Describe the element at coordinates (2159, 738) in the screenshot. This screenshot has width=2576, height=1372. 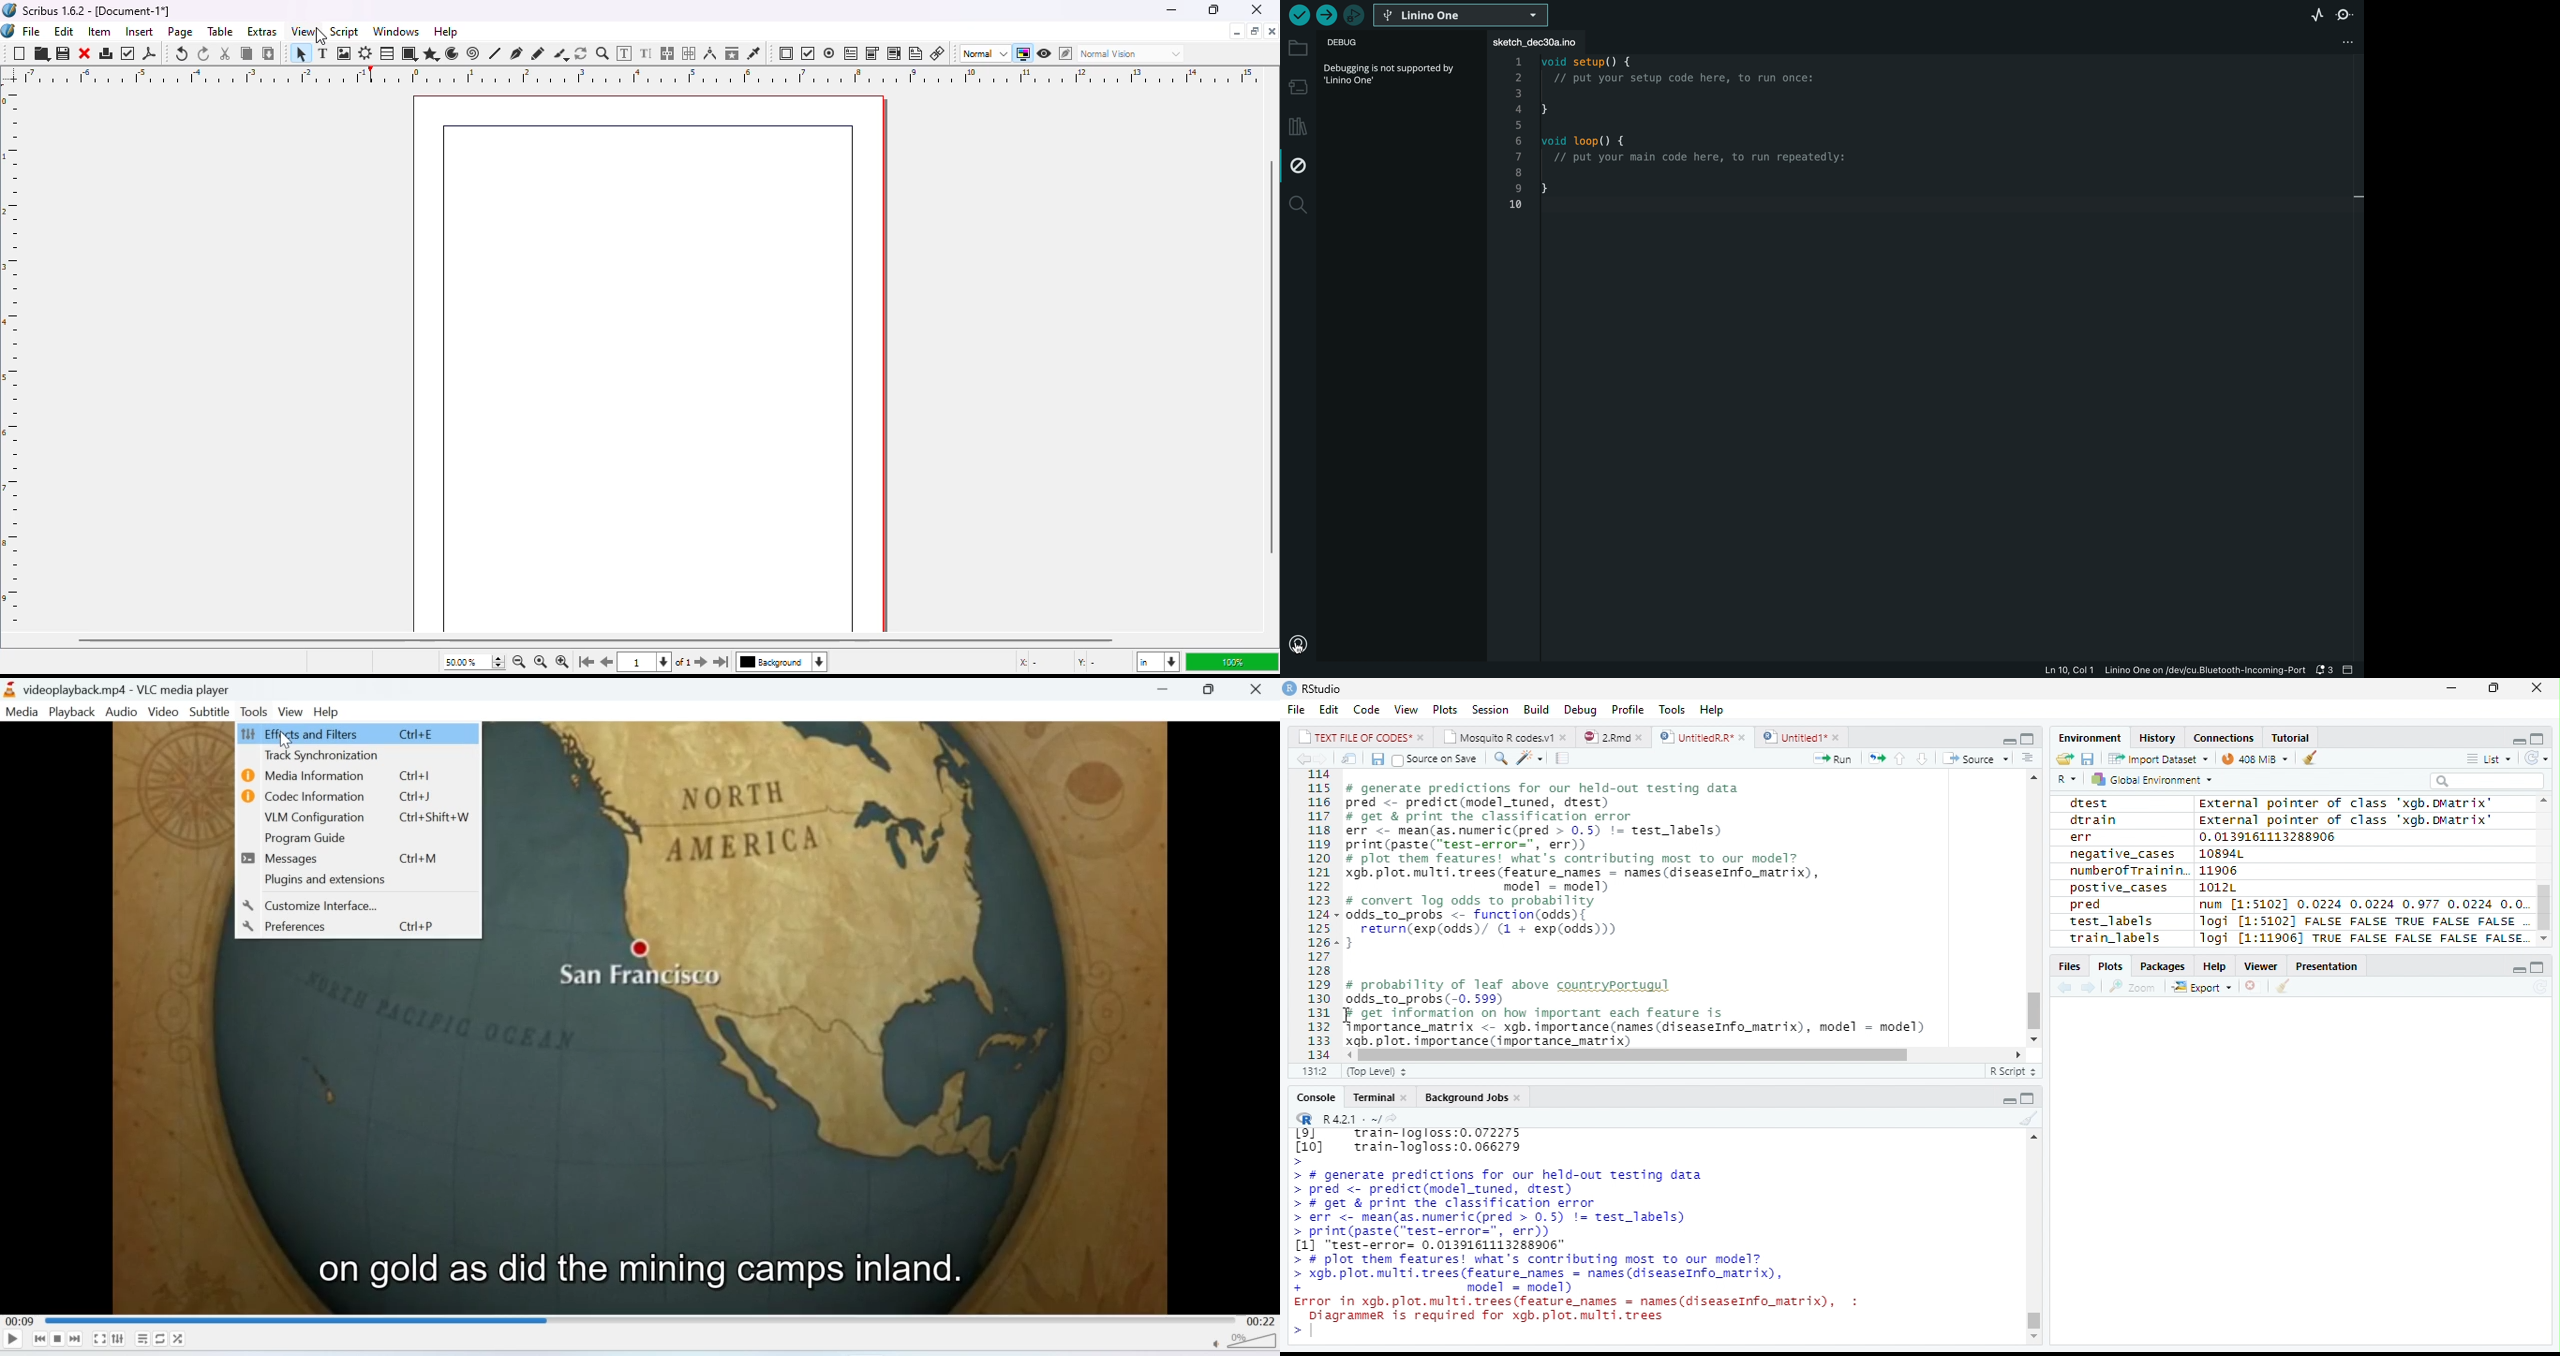
I see `History` at that location.